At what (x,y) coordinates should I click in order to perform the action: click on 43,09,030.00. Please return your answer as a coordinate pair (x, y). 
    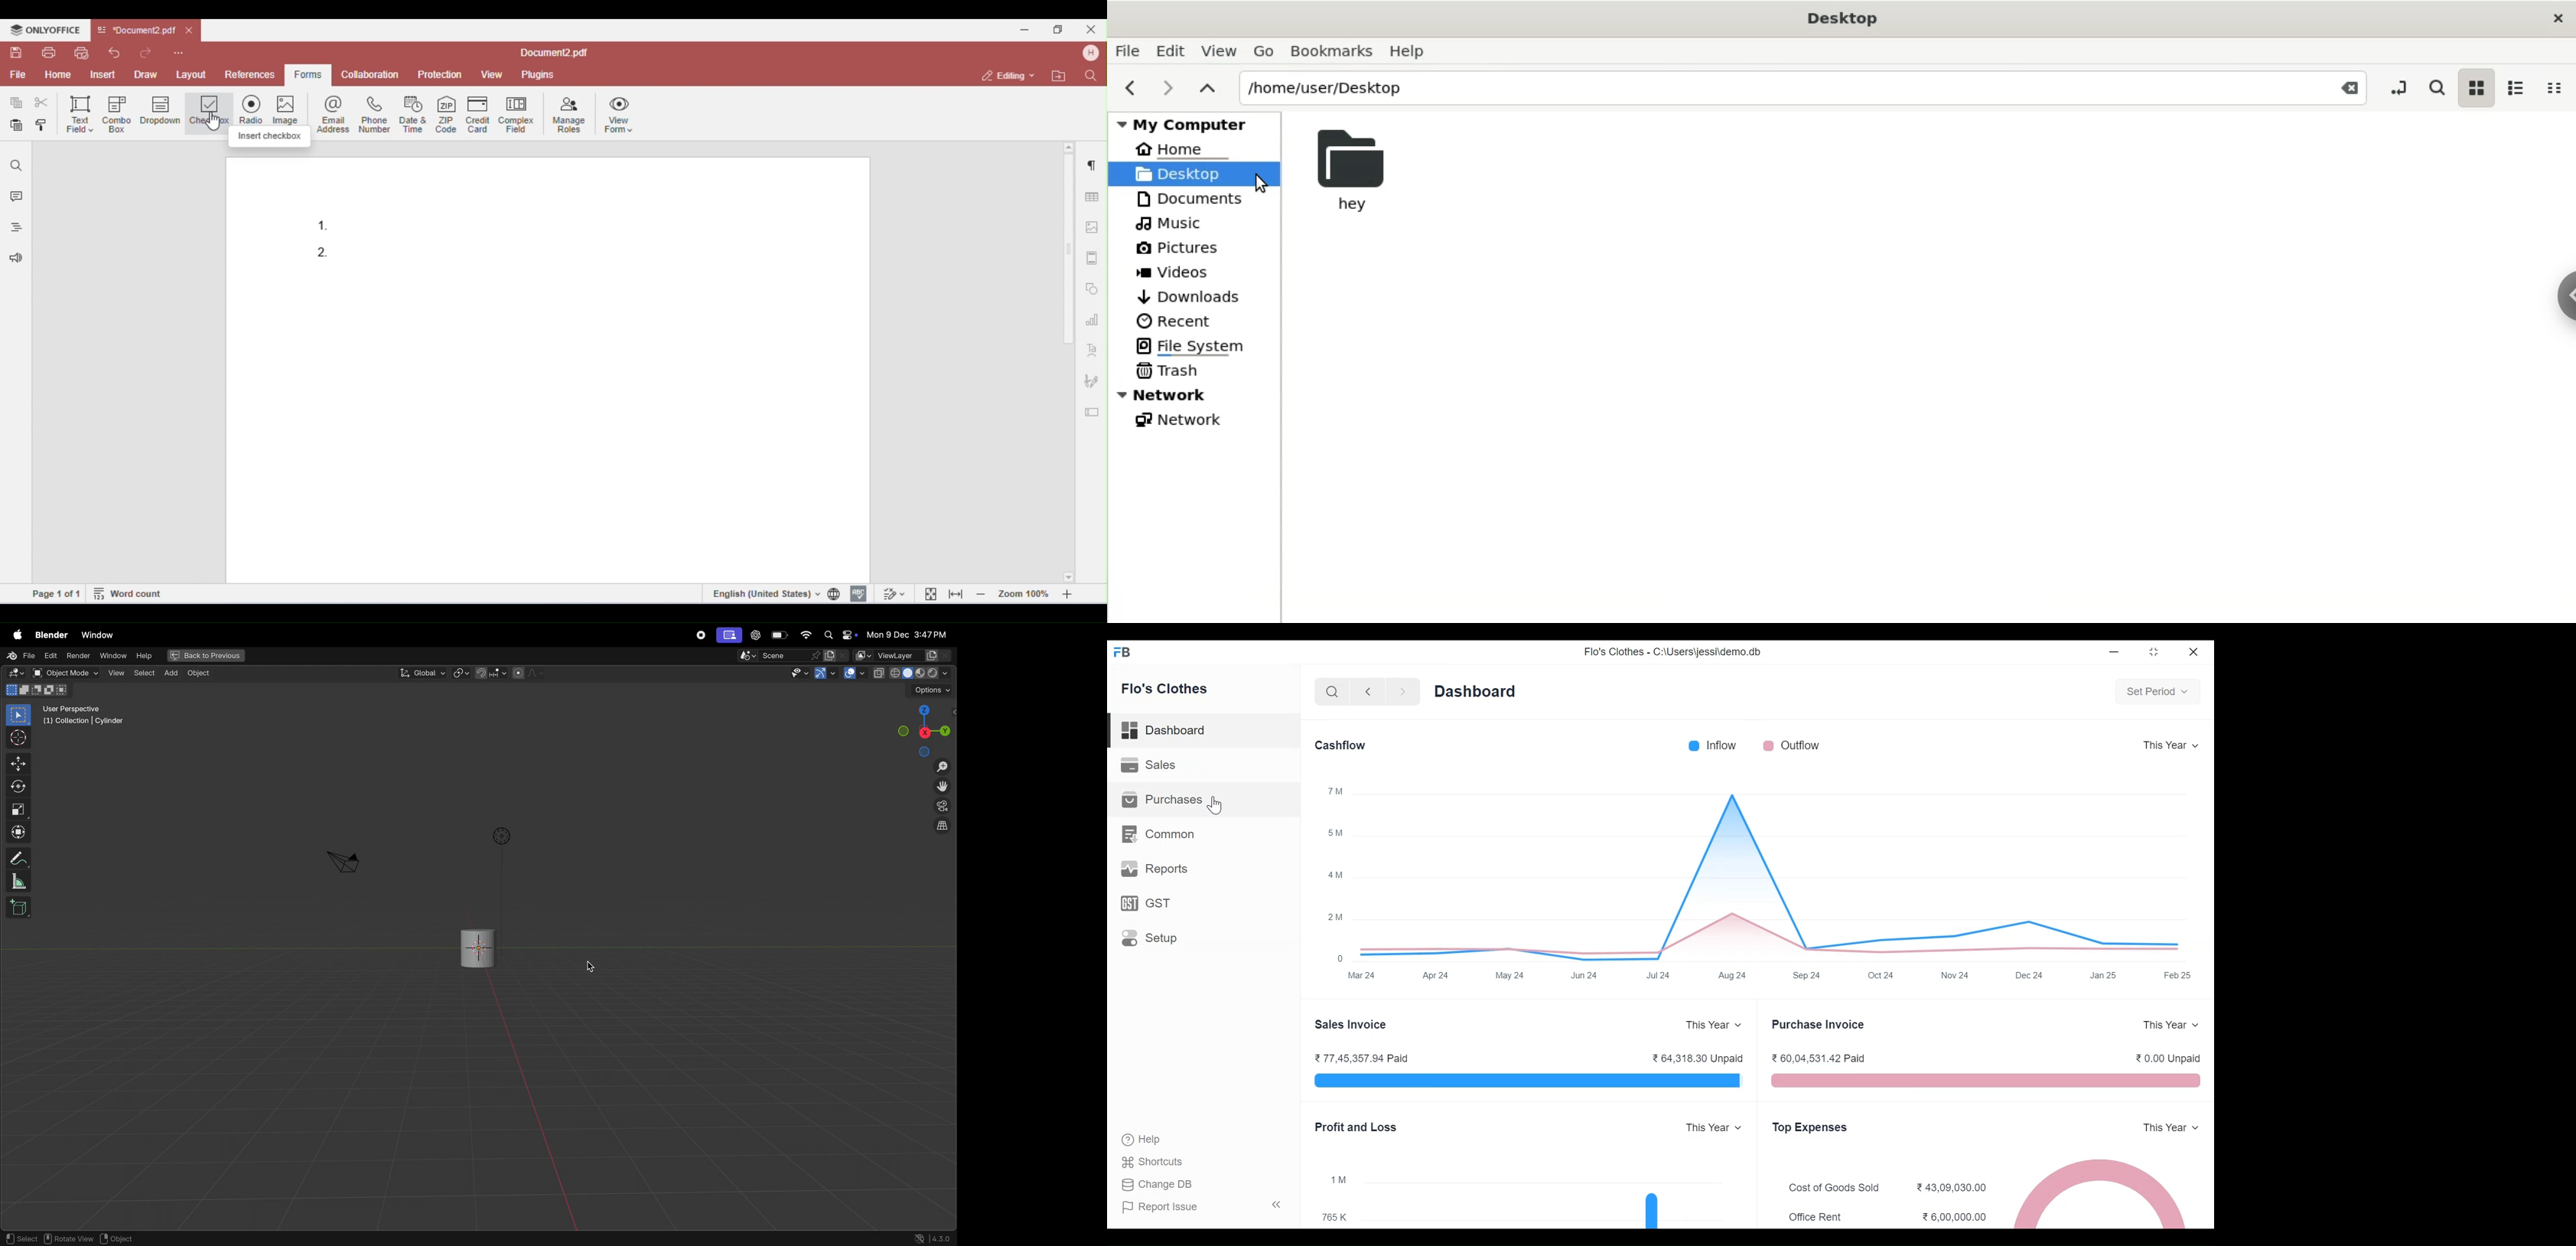
    Looking at the image, I should click on (1954, 1187).